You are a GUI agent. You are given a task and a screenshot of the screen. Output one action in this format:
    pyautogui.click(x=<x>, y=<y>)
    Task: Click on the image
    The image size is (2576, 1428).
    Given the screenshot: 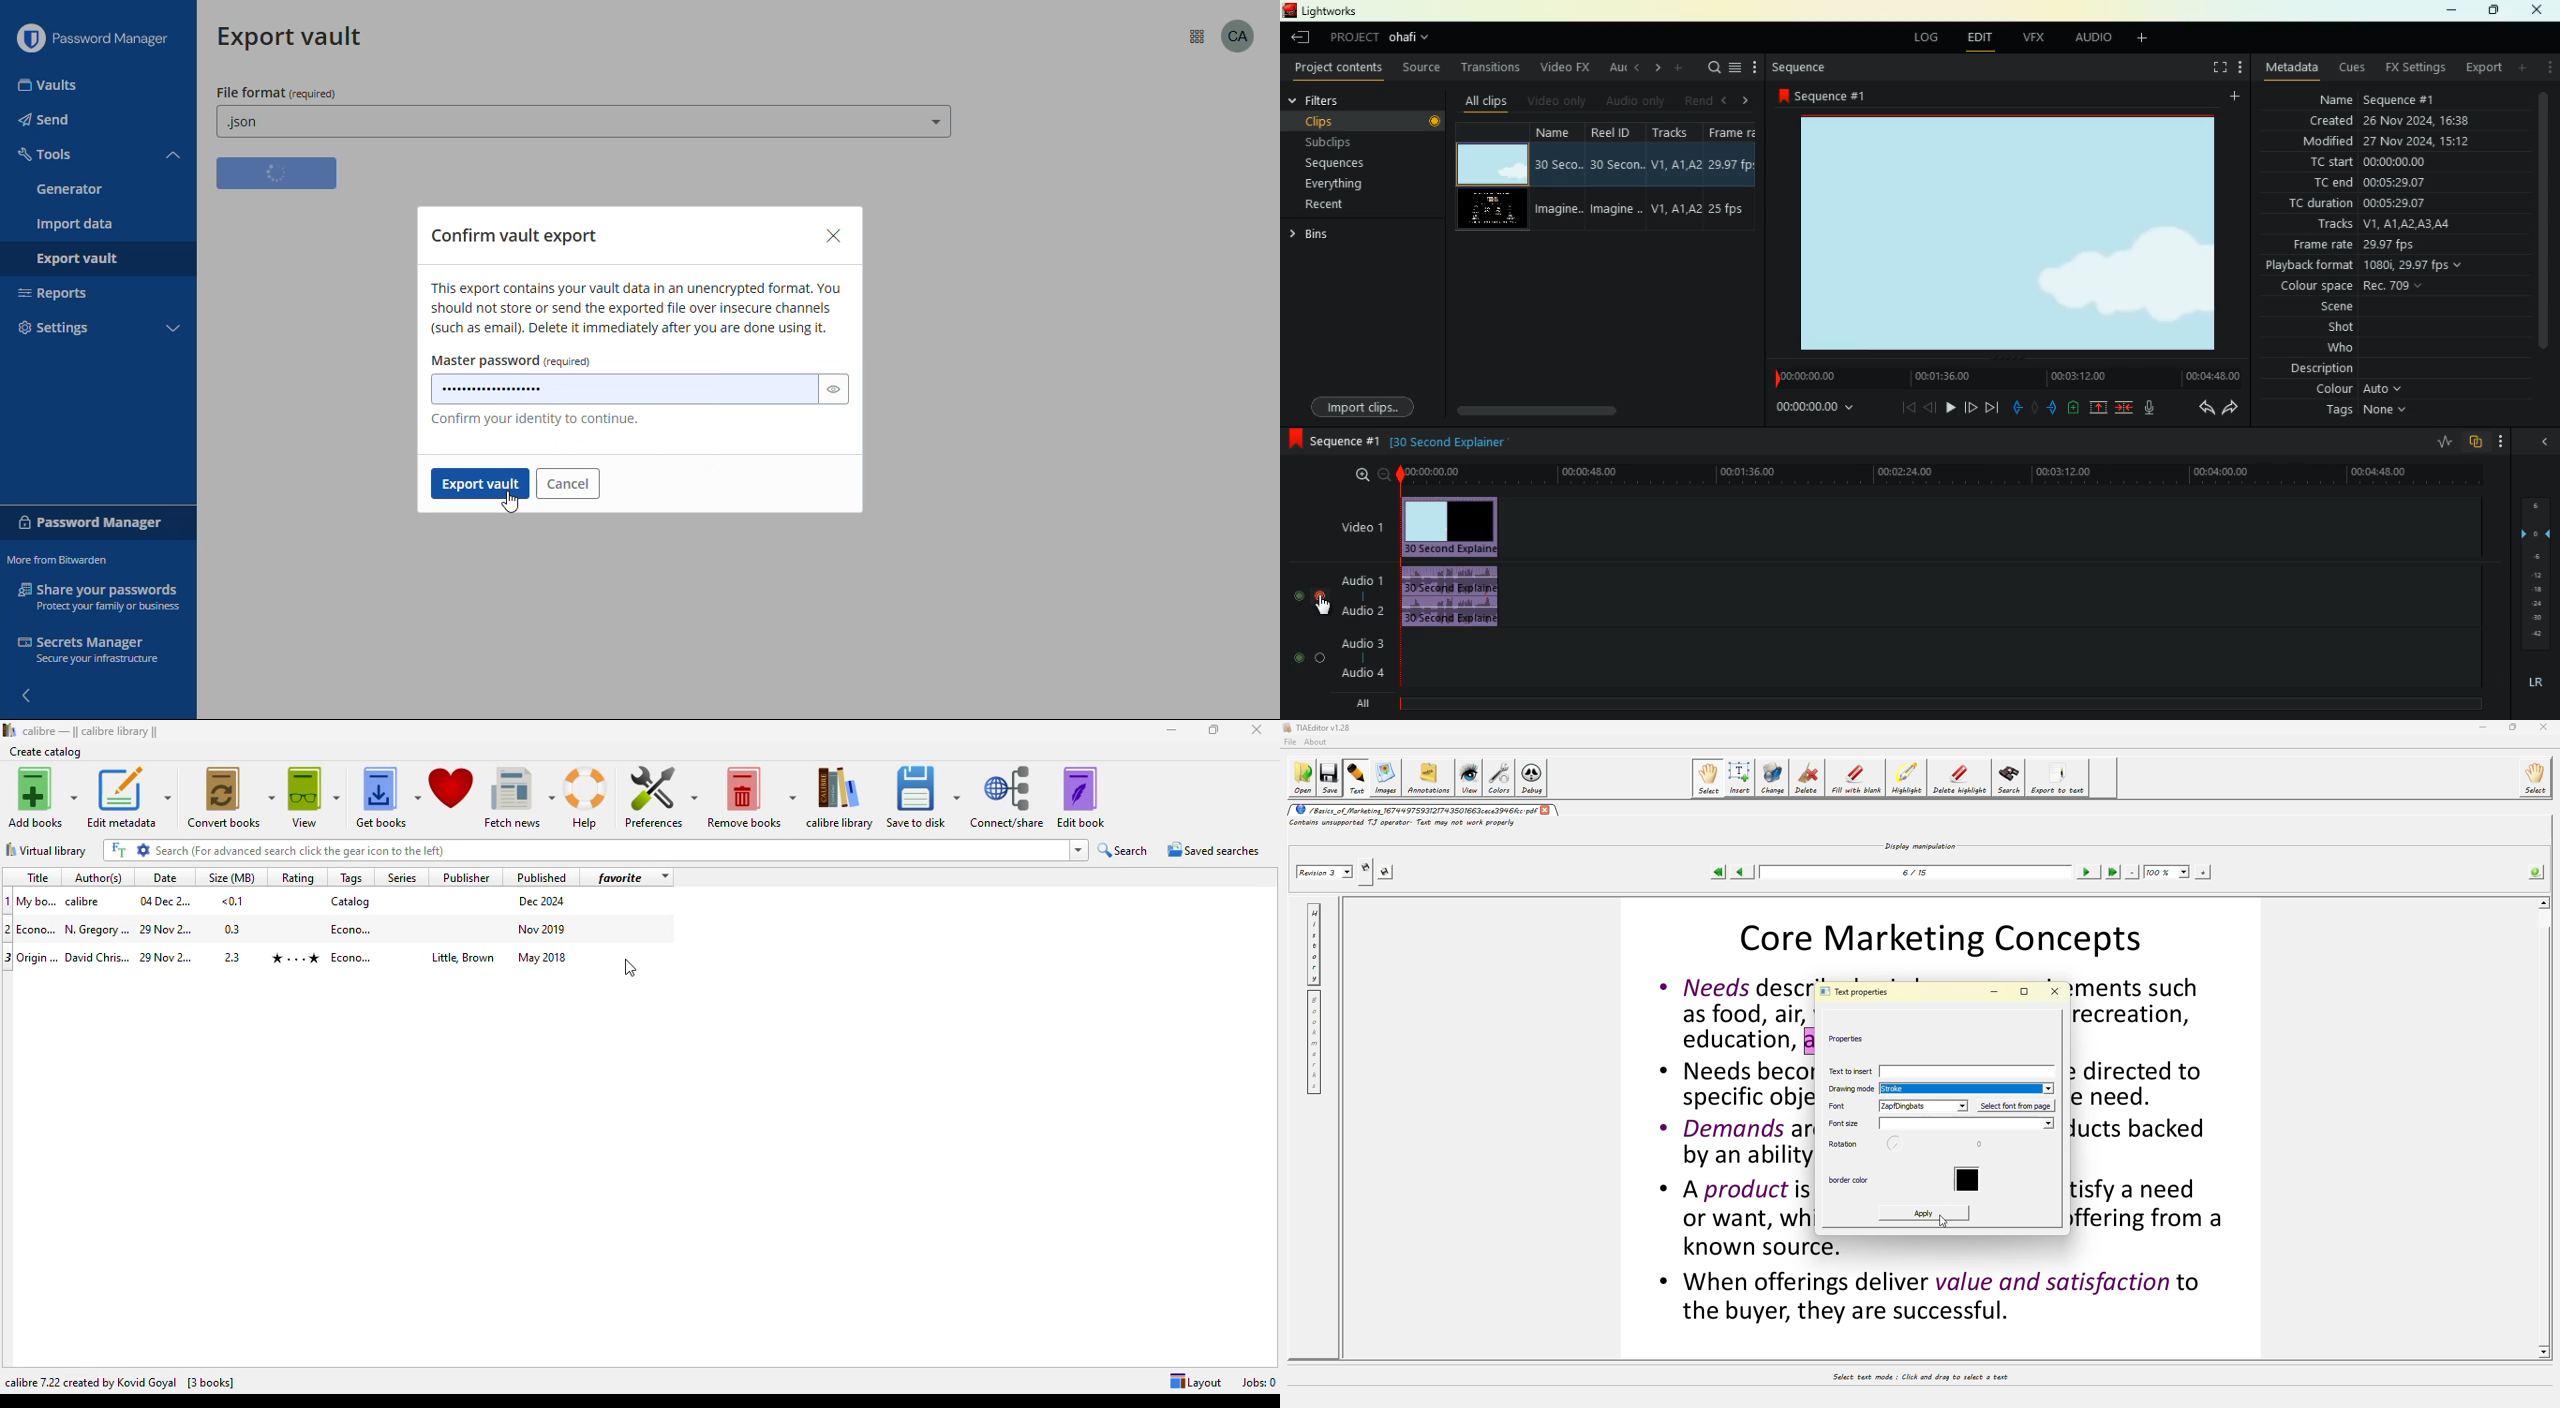 What is the action you would take?
    pyautogui.click(x=1999, y=233)
    